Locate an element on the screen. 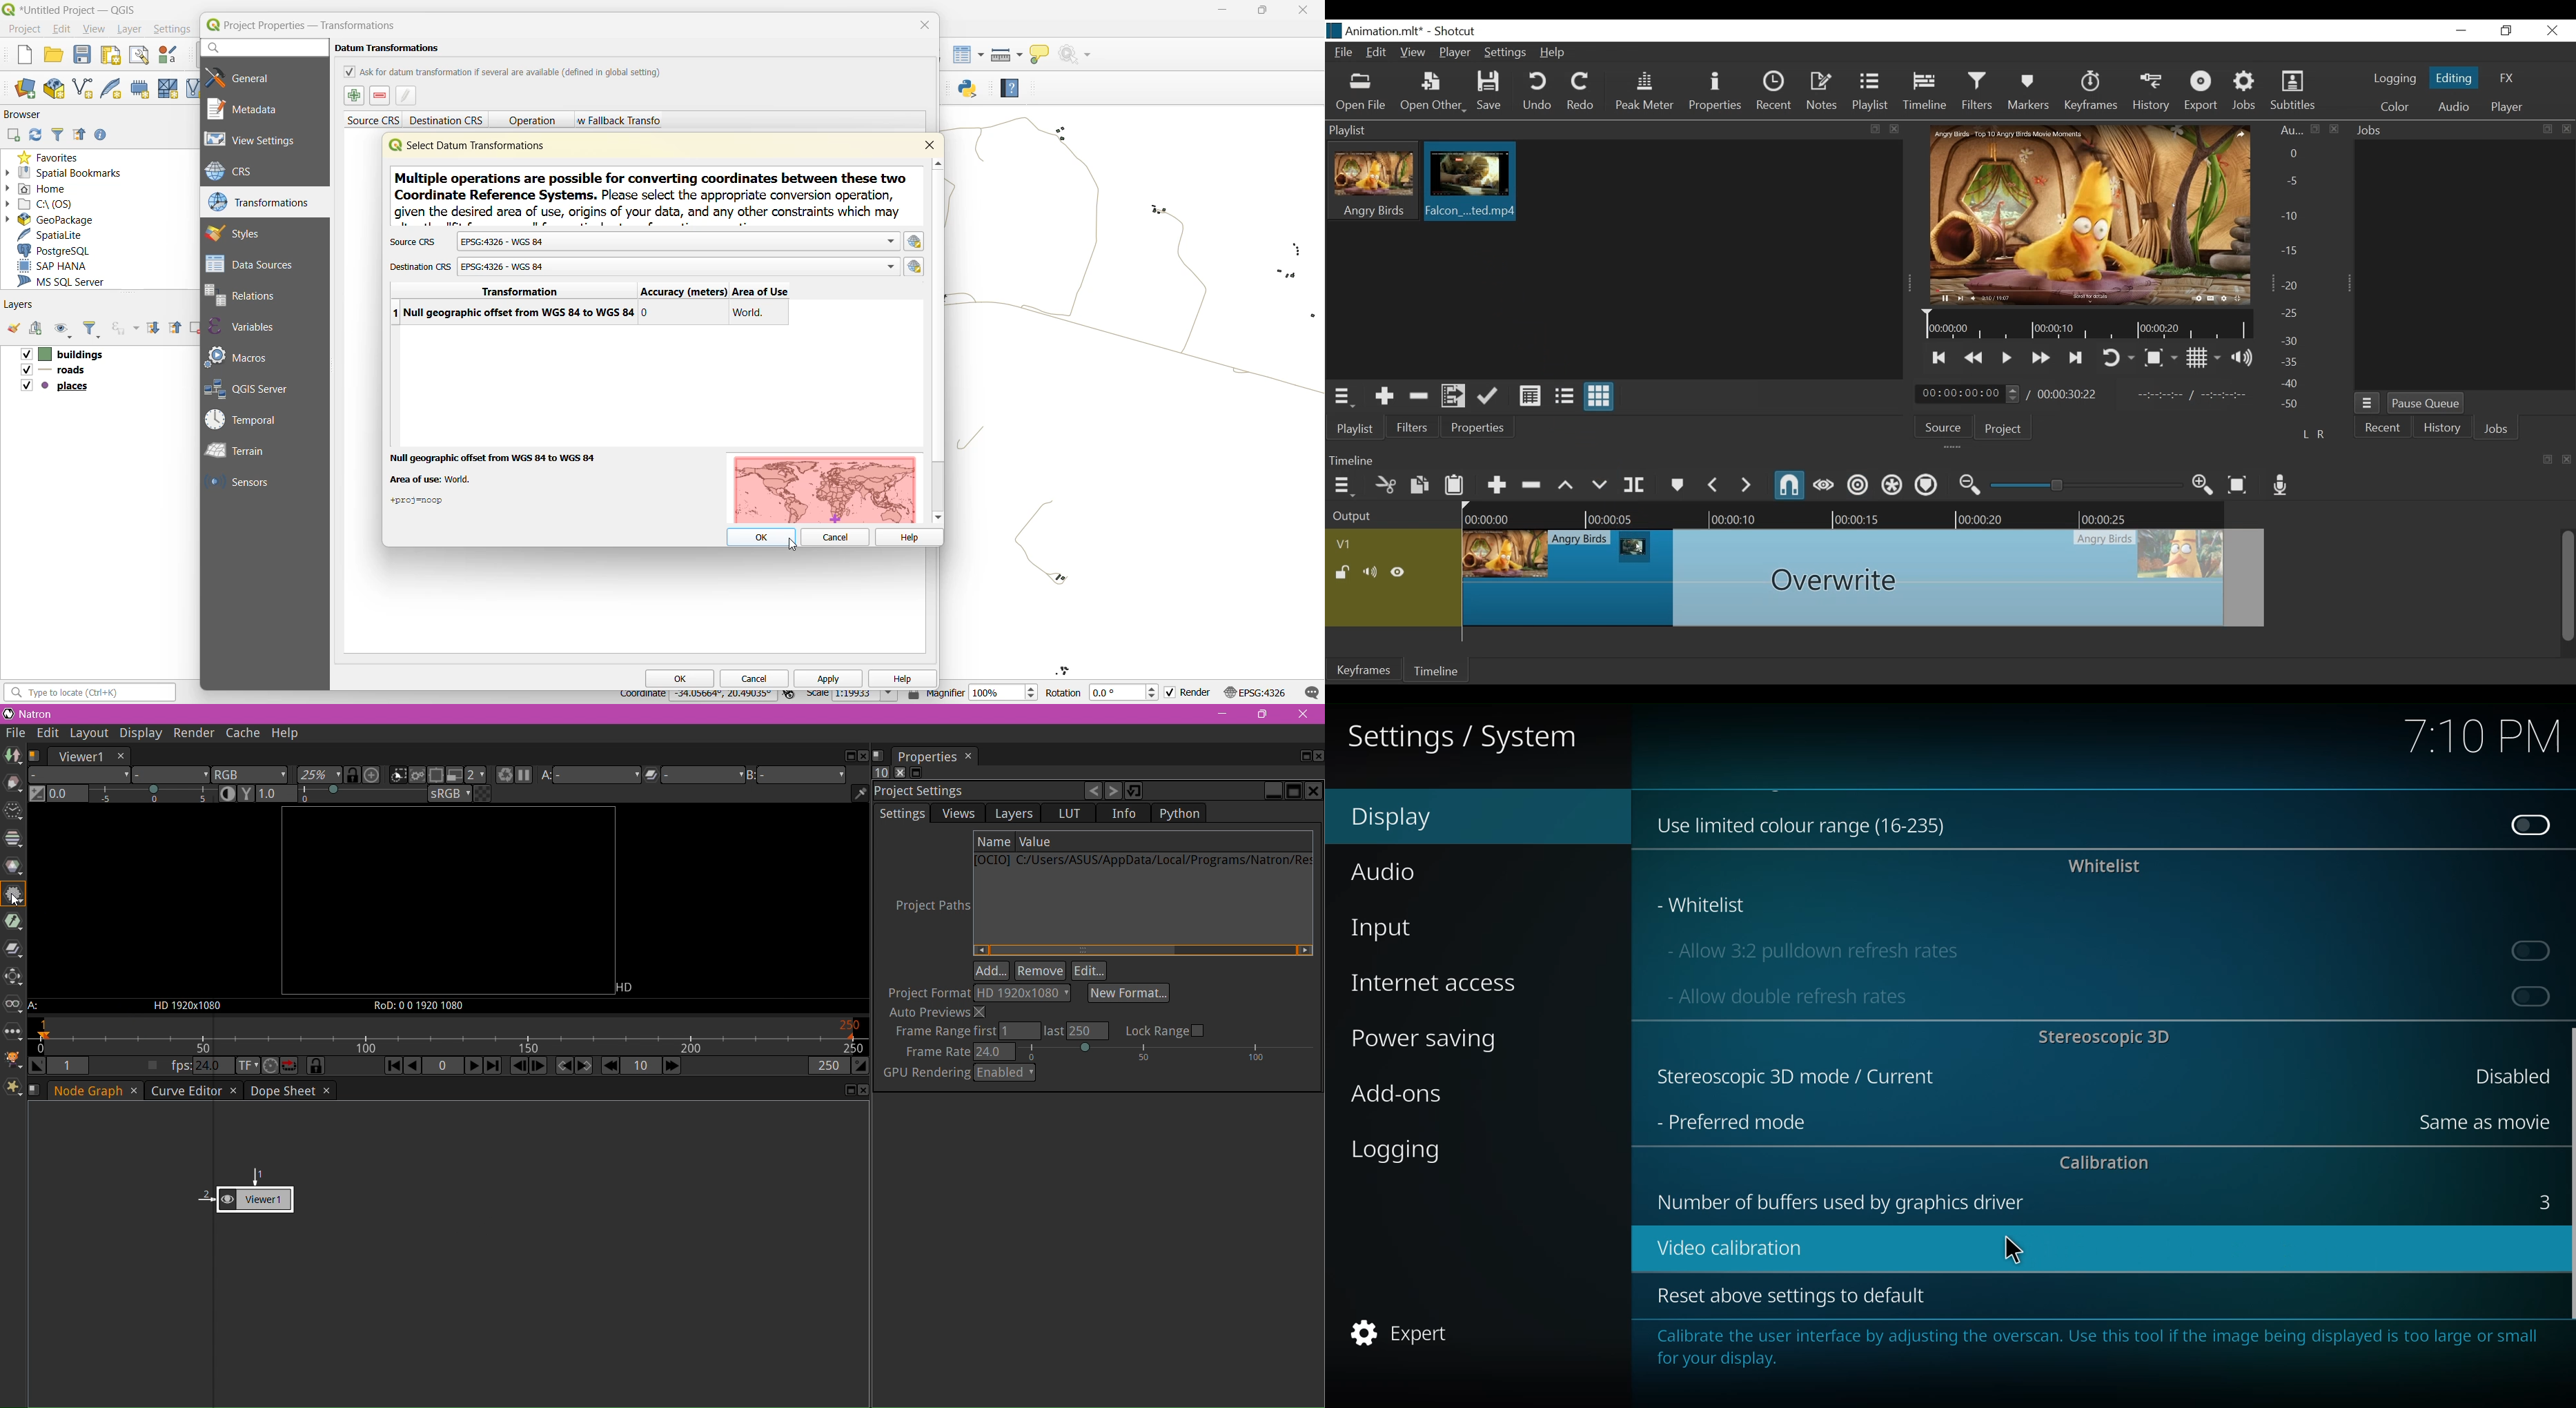 Image resolution: width=2576 pixels, height=1428 pixels. audio is located at coordinates (1388, 870).